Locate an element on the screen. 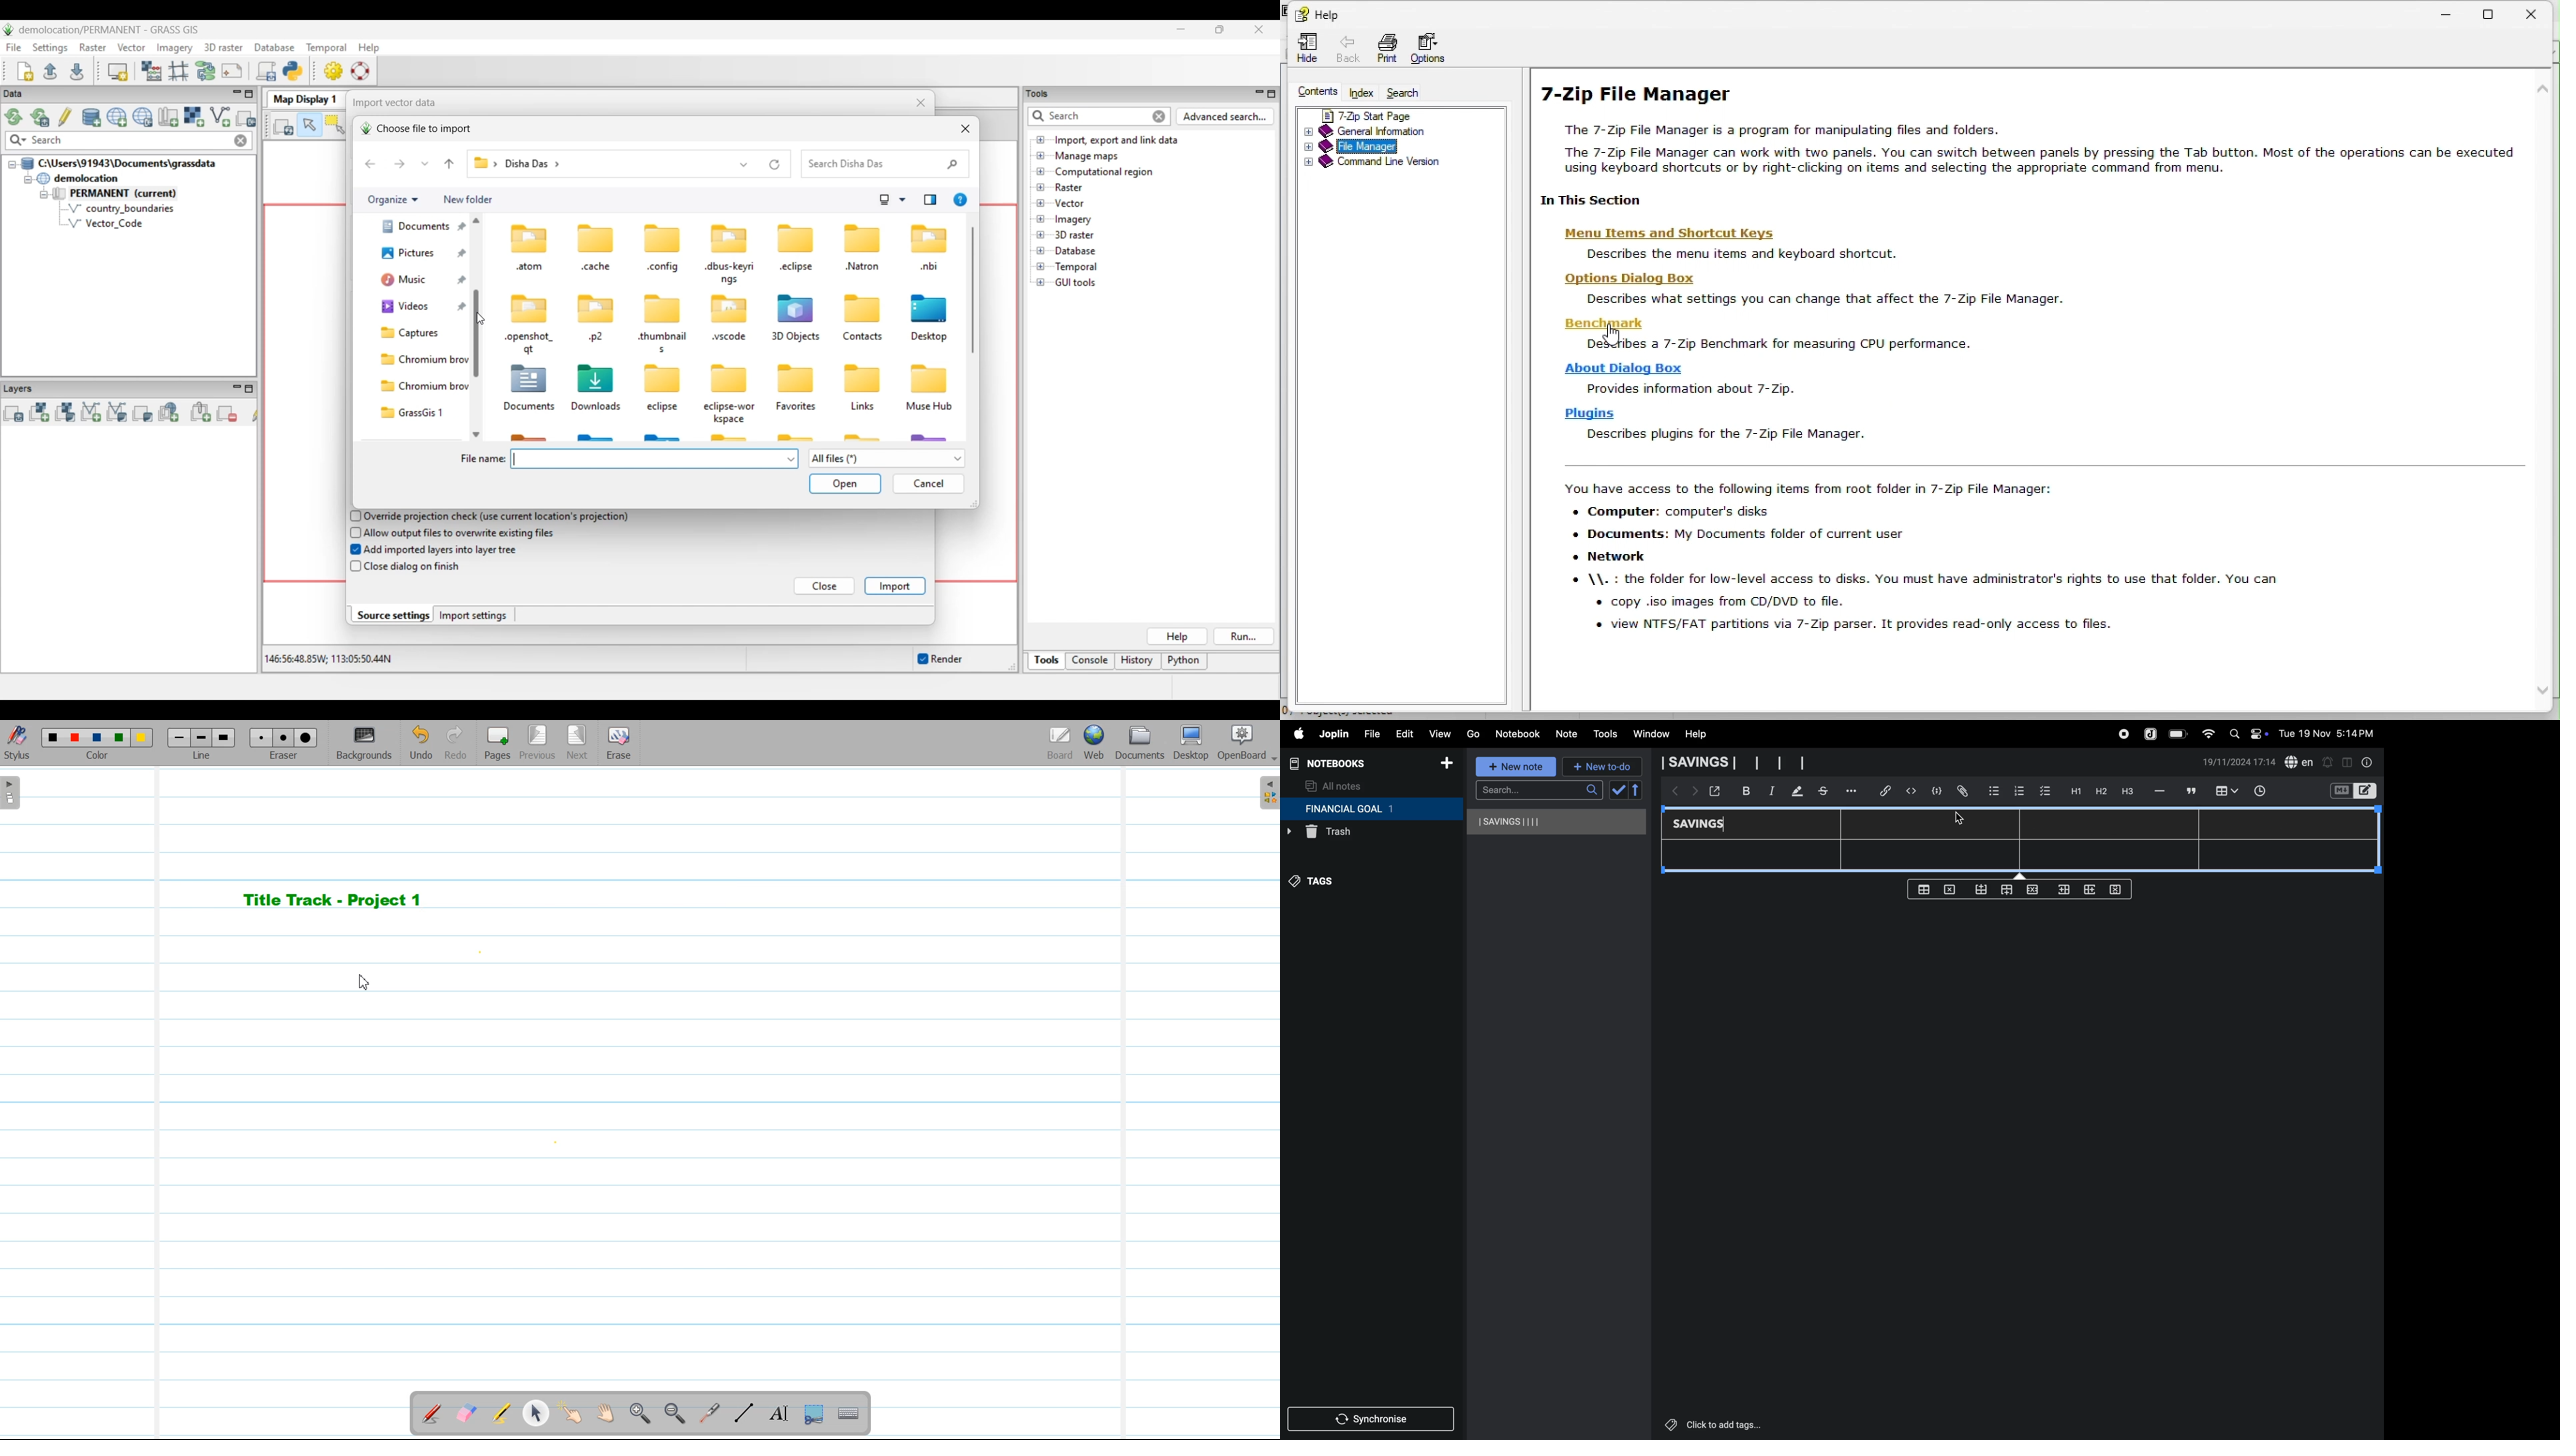 The width and height of the screenshot is (2576, 1456). note is located at coordinates (1568, 734).